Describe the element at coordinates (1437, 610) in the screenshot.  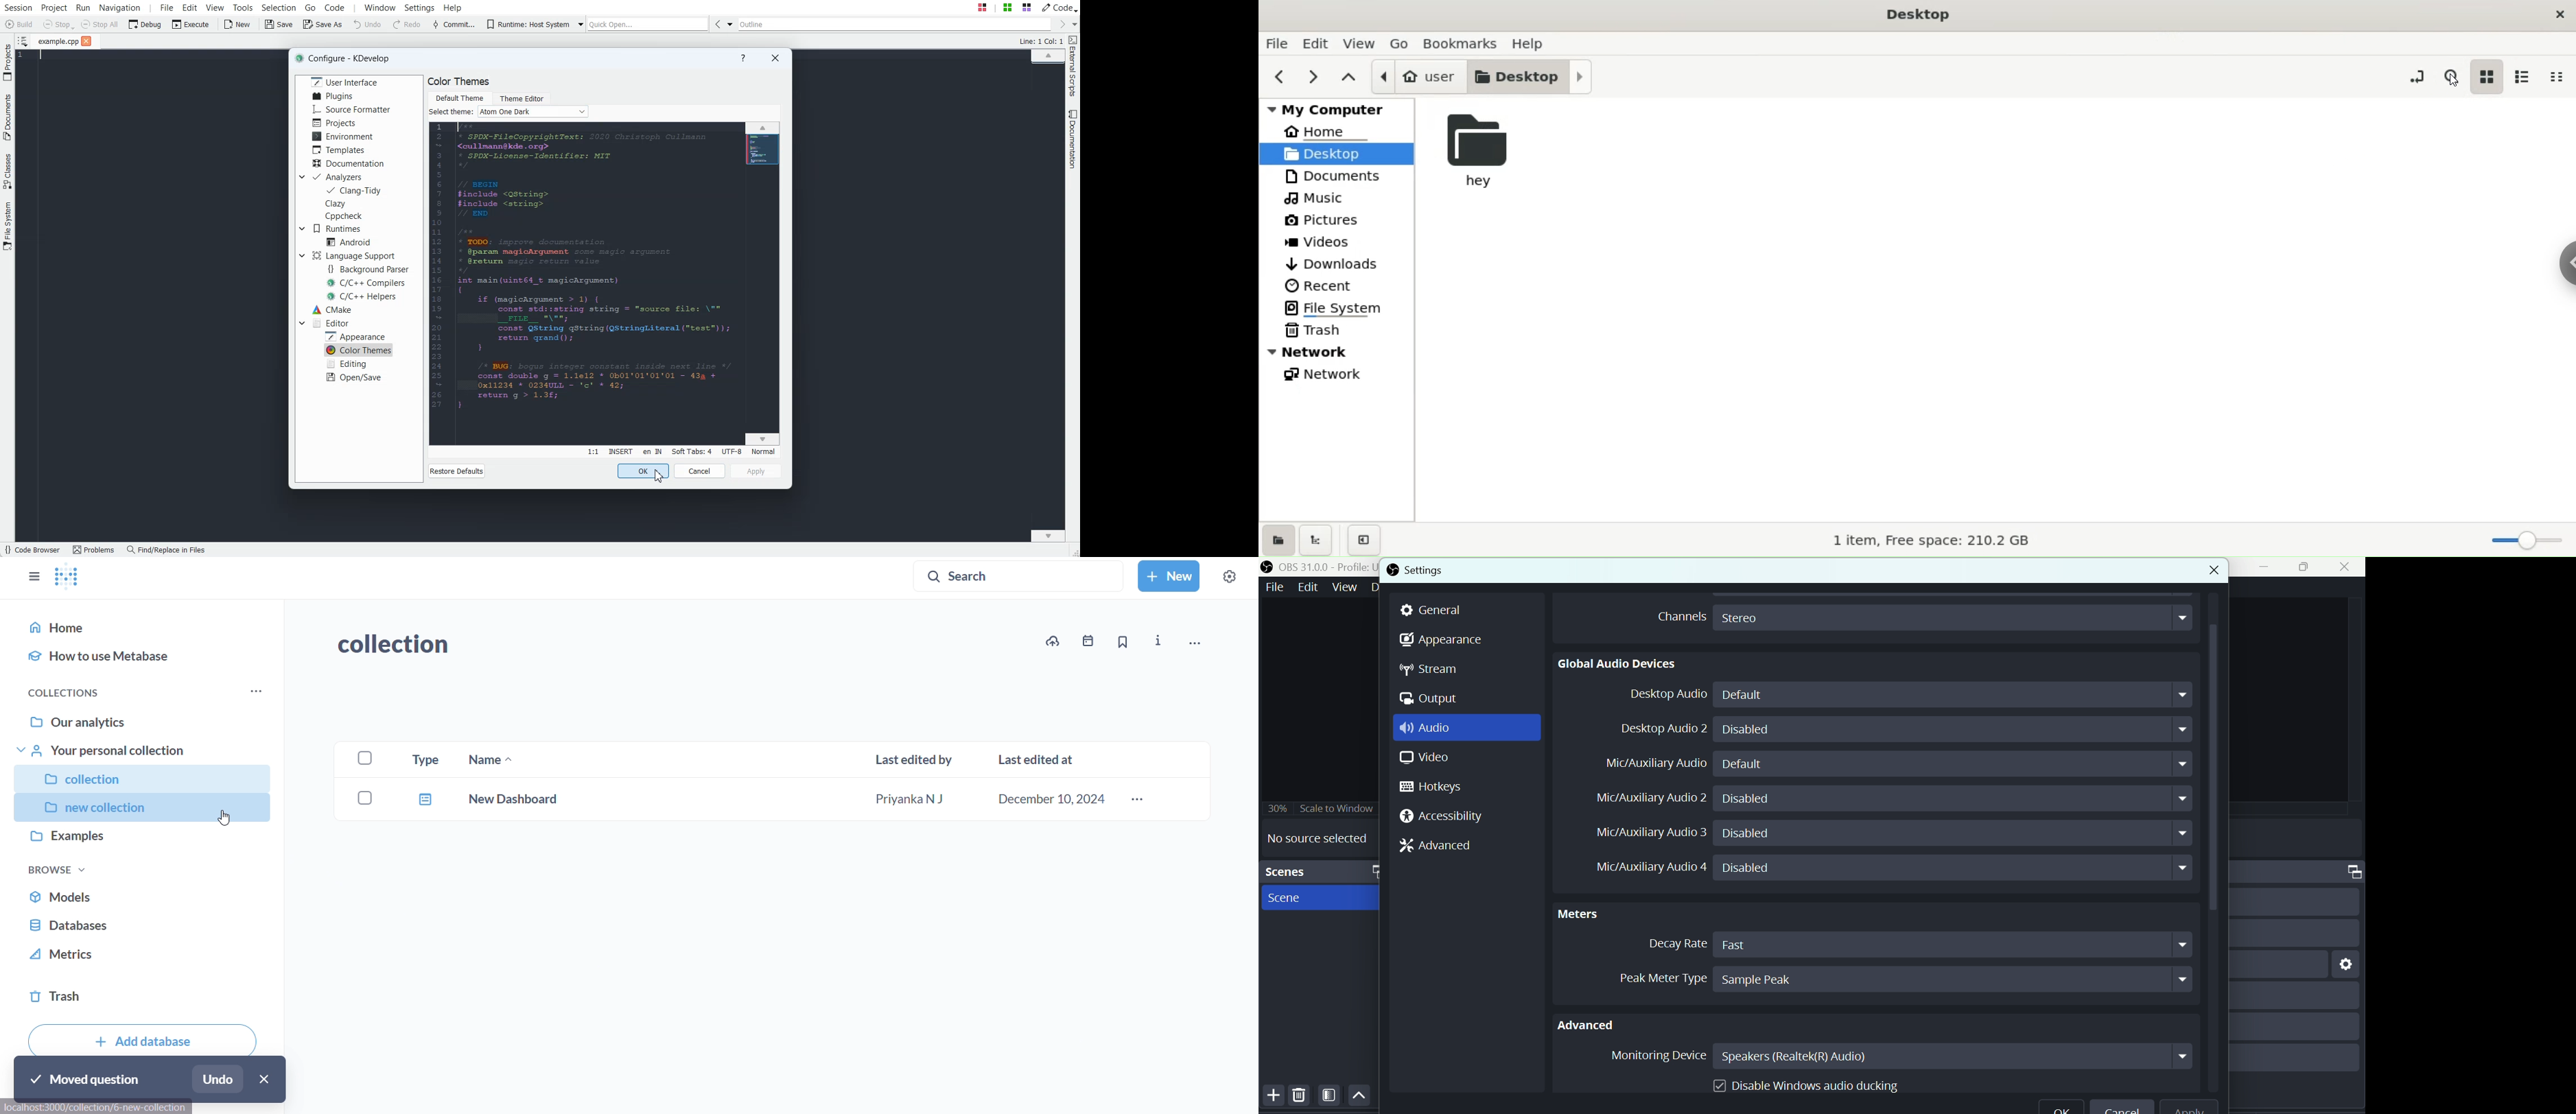
I see `general` at that location.